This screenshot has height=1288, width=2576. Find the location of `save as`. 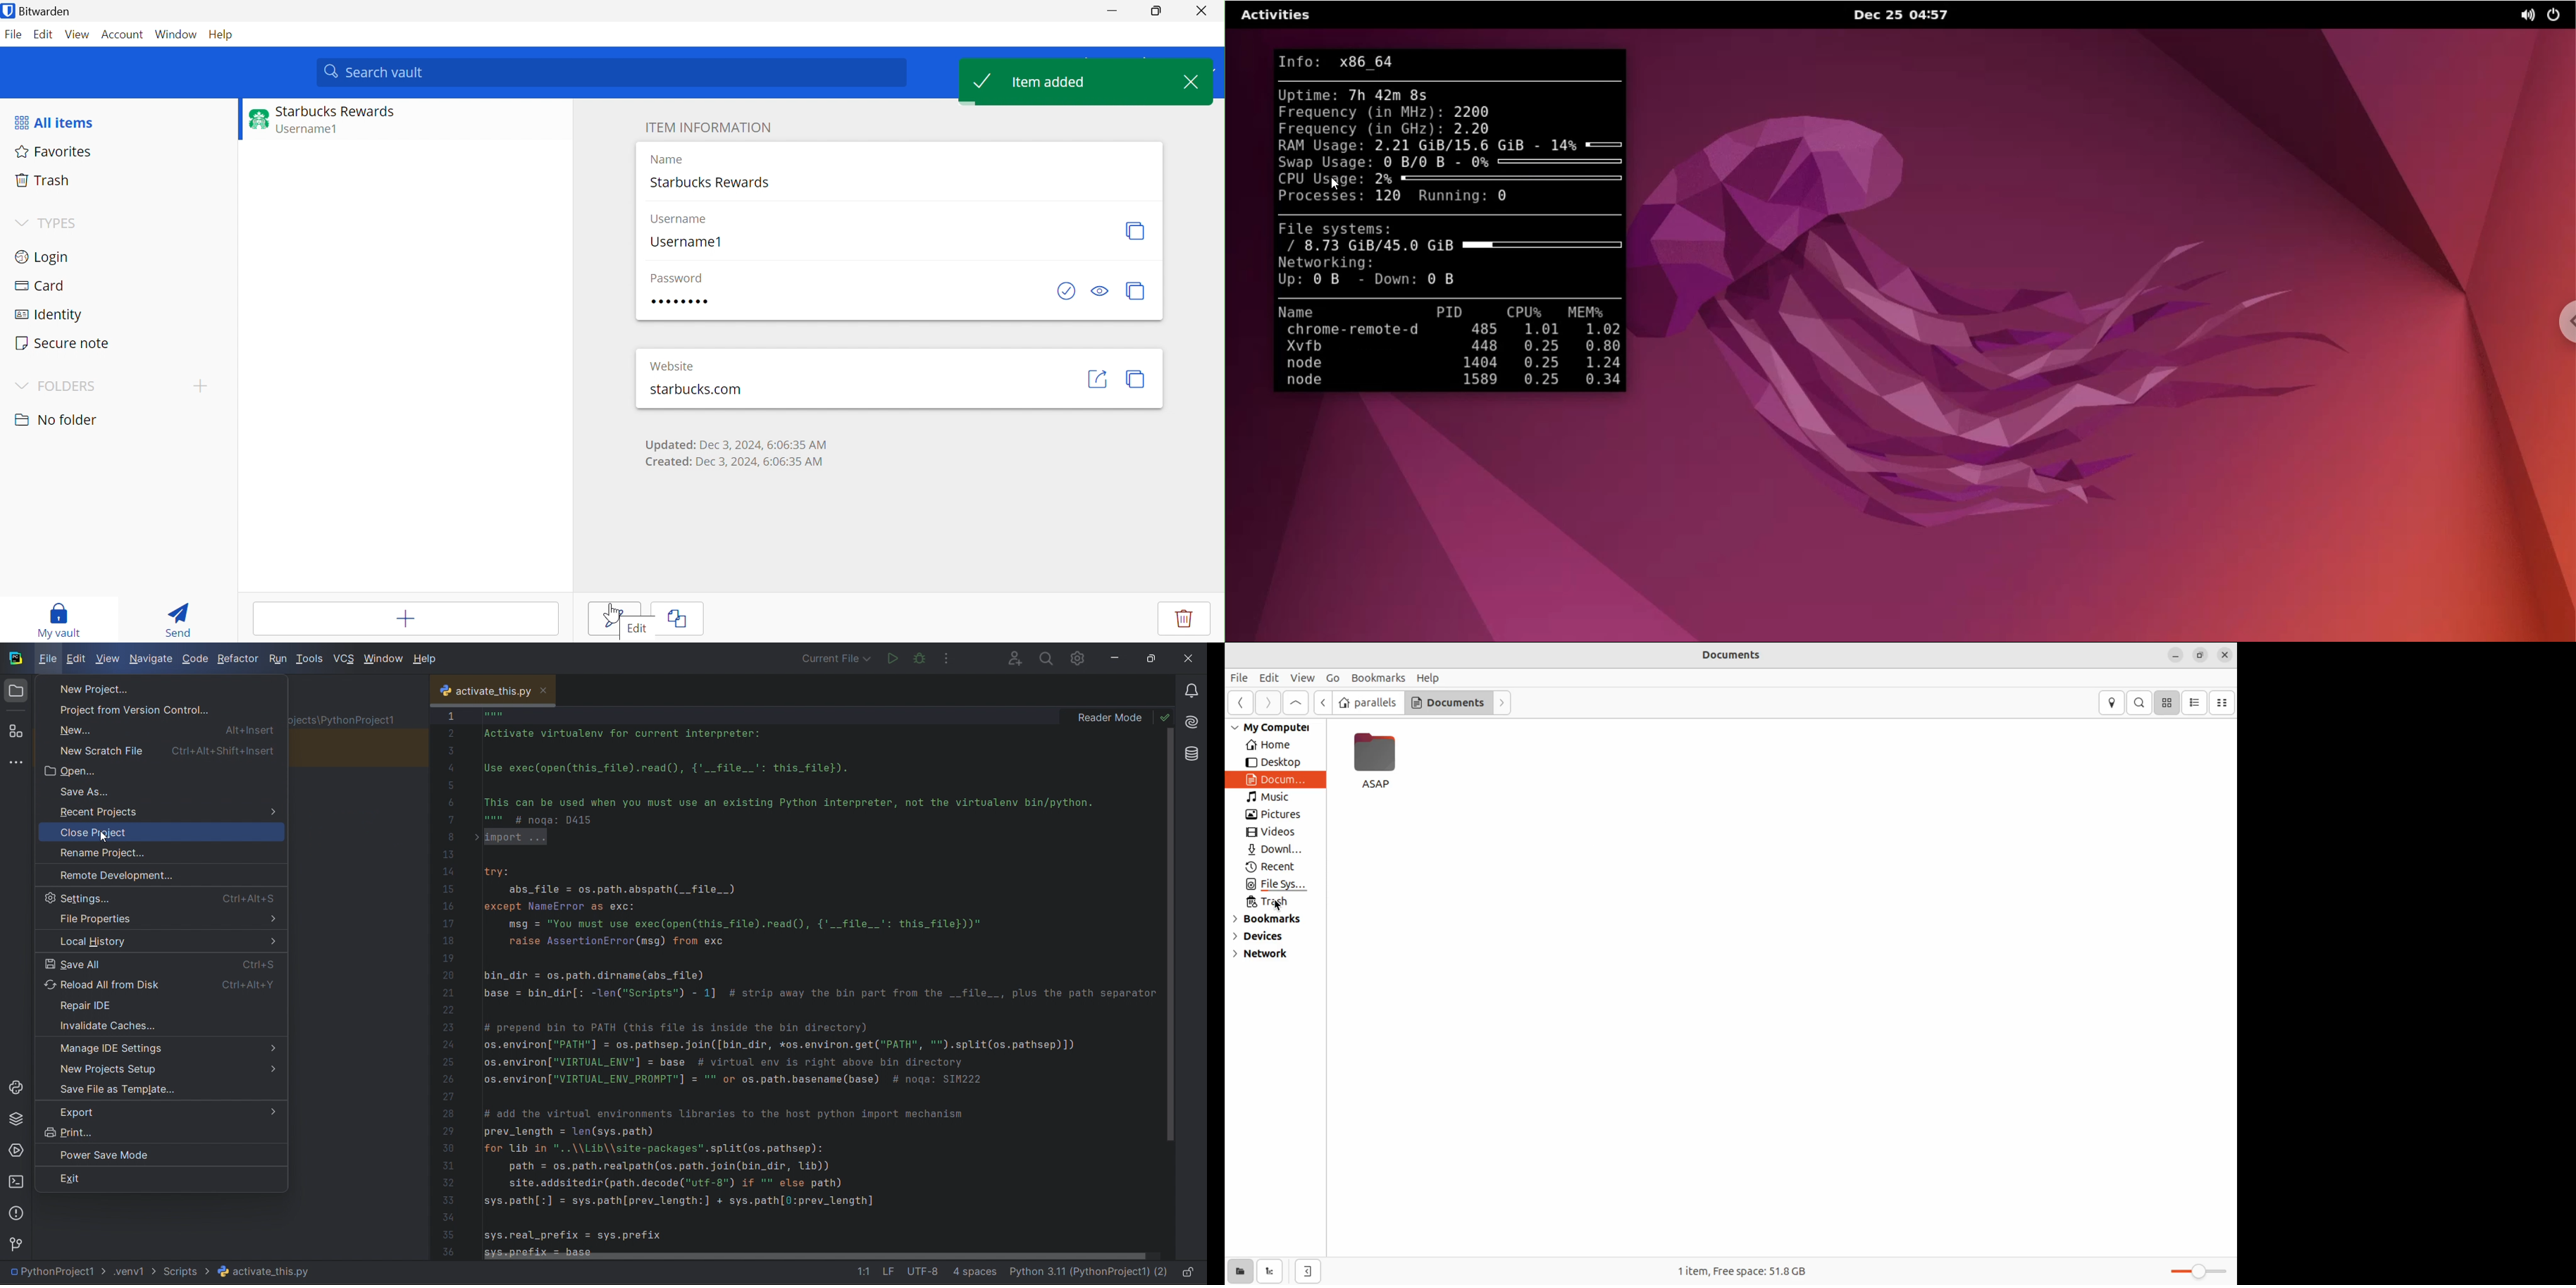

save as is located at coordinates (163, 790).